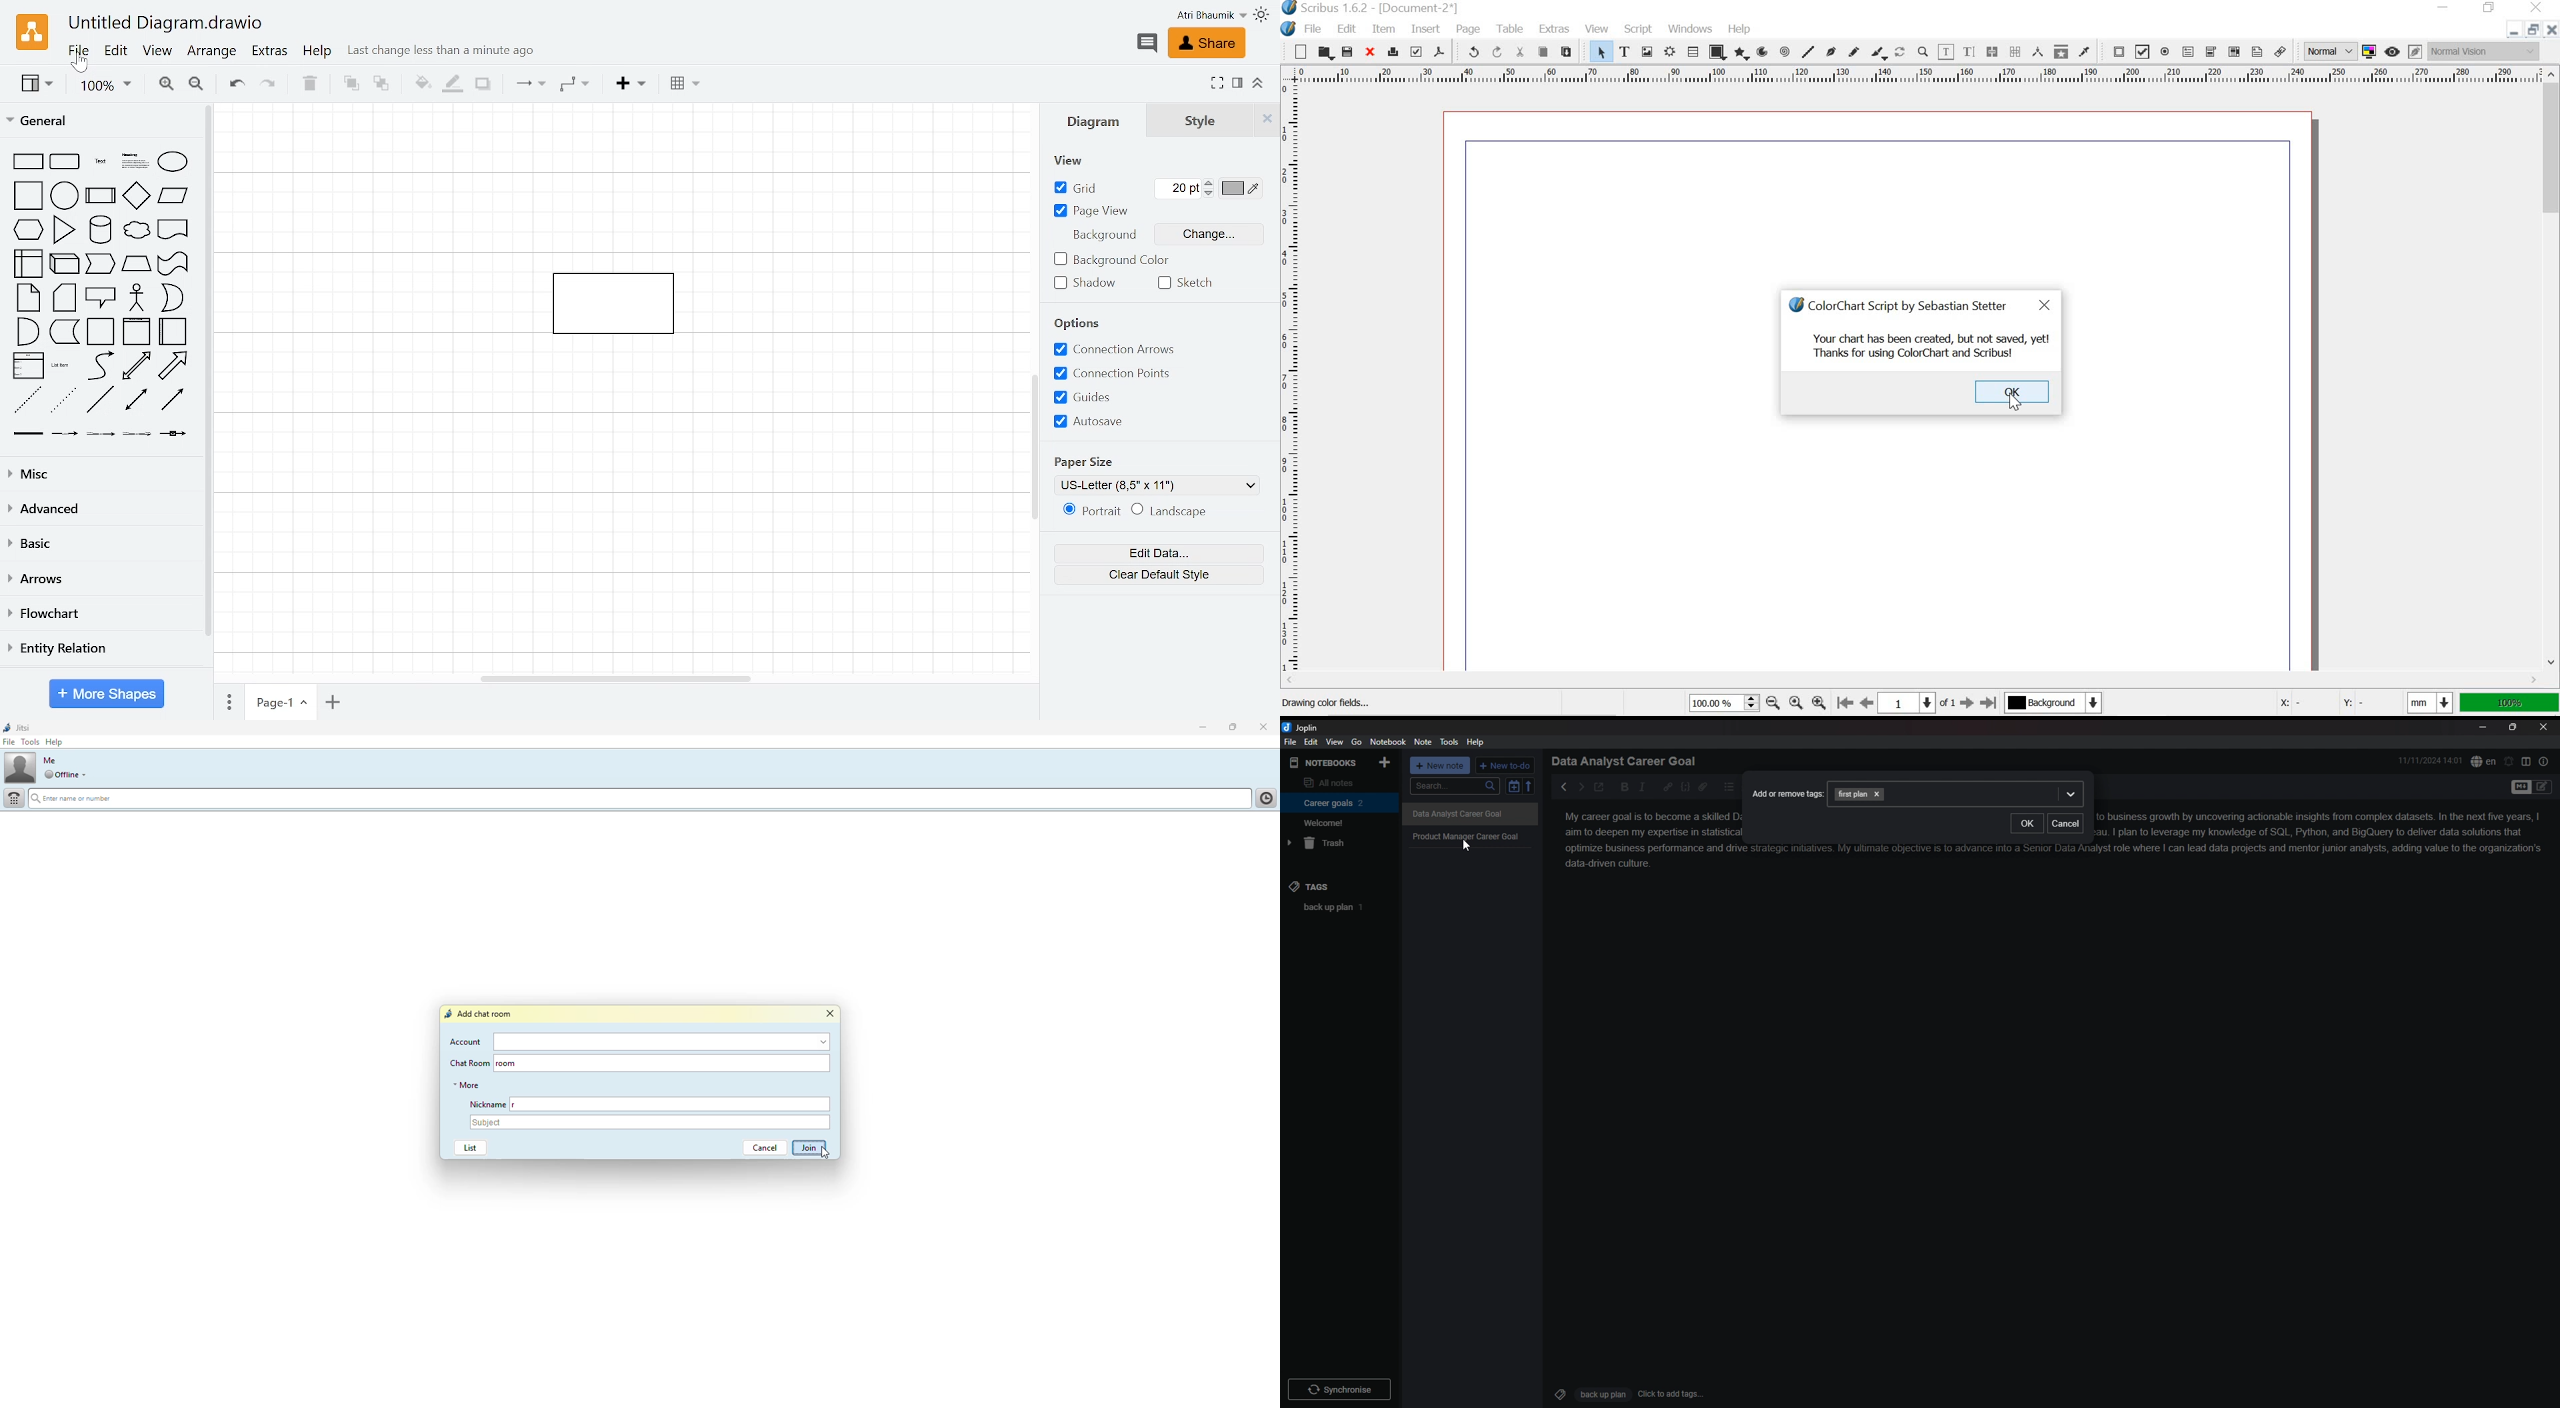 The image size is (2576, 1428). Describe the element at coordinates (105, 613) in the screenshot. I see `Flowchart` at that location.